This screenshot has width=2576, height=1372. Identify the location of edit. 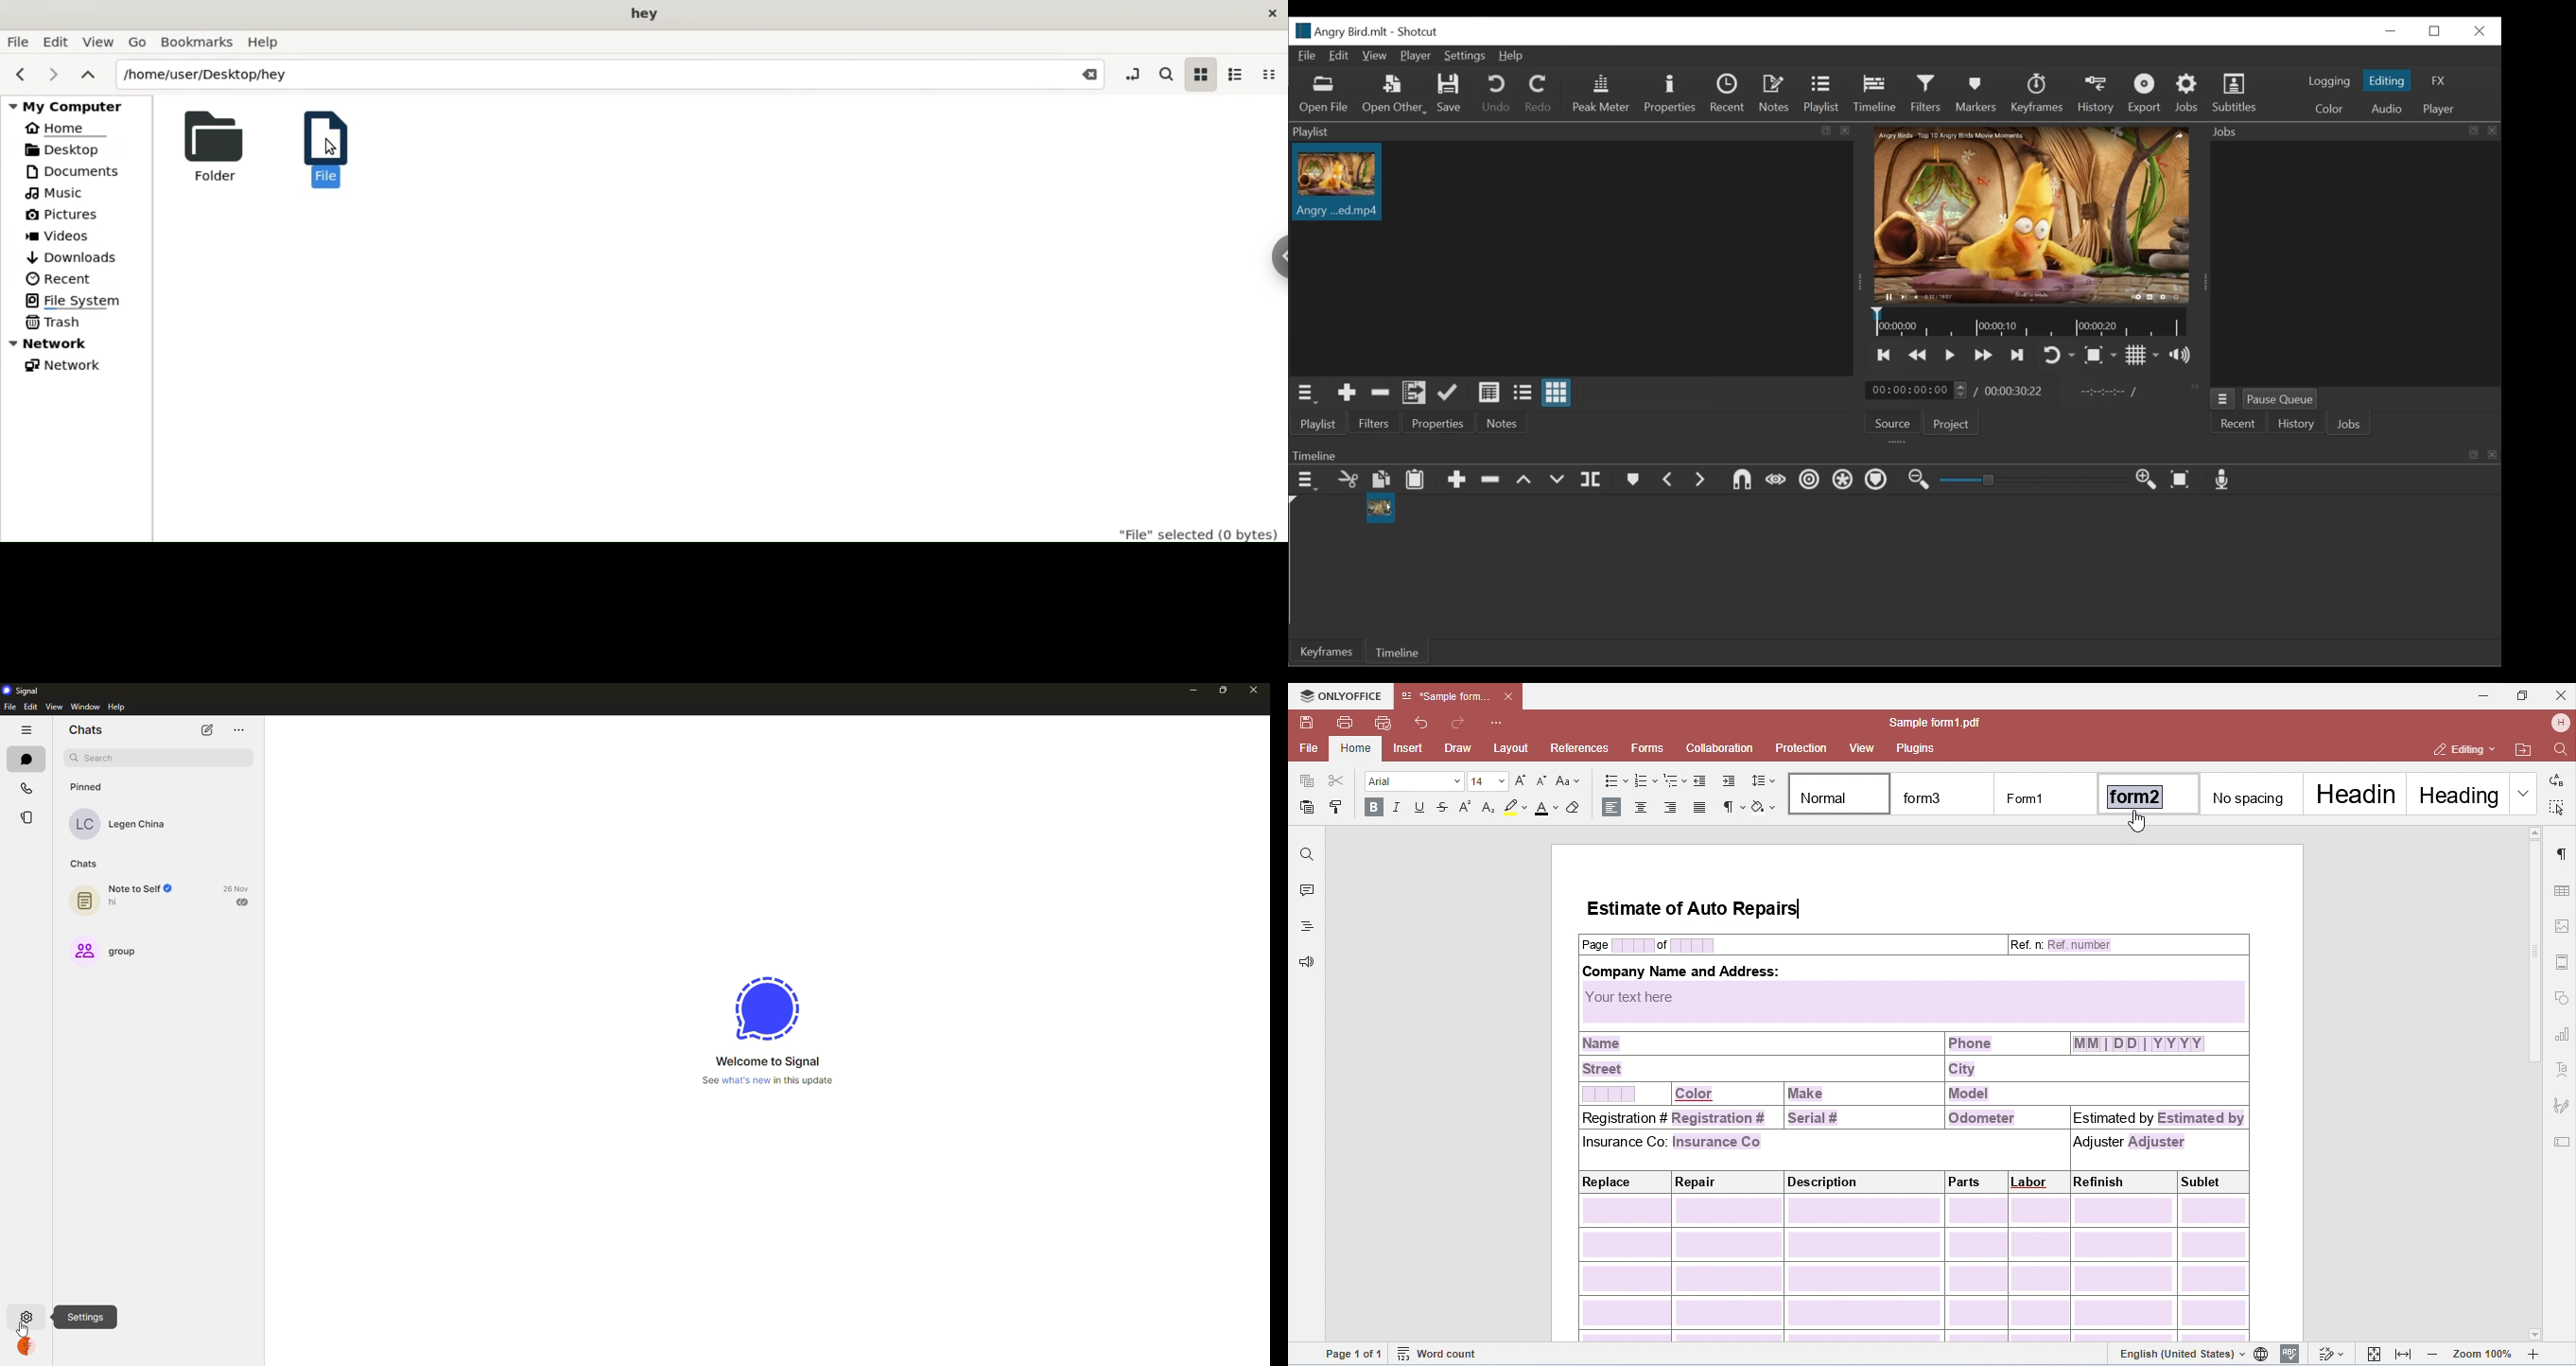
(30, 707).